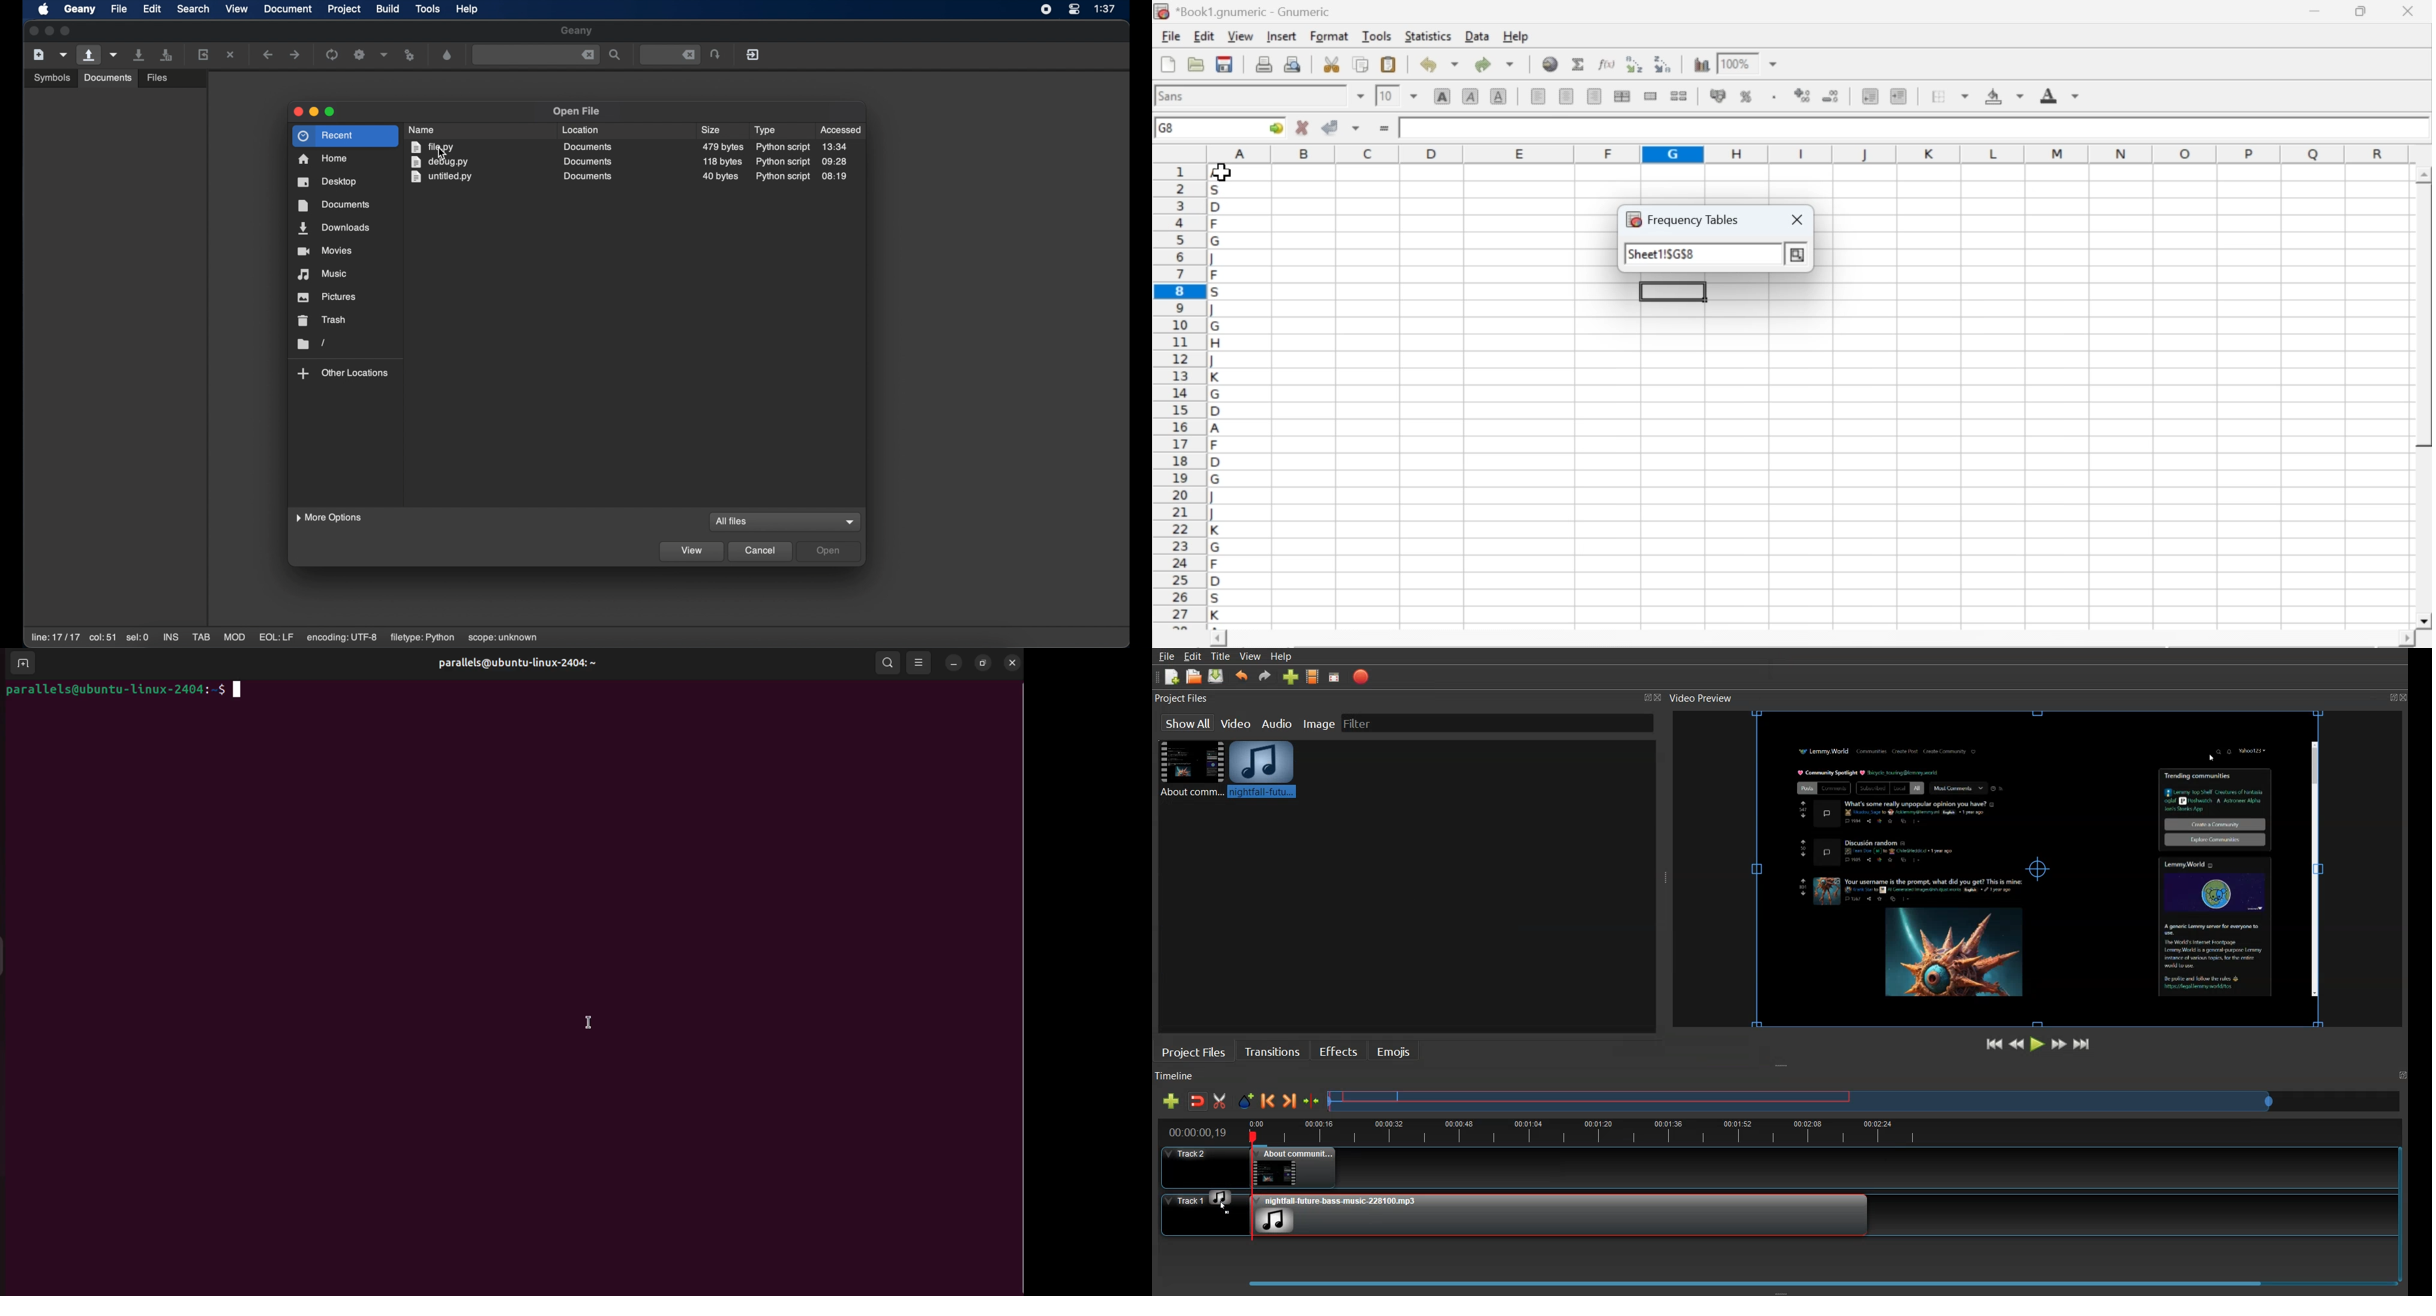  I want to click on Export Video, so click(1361, 677).